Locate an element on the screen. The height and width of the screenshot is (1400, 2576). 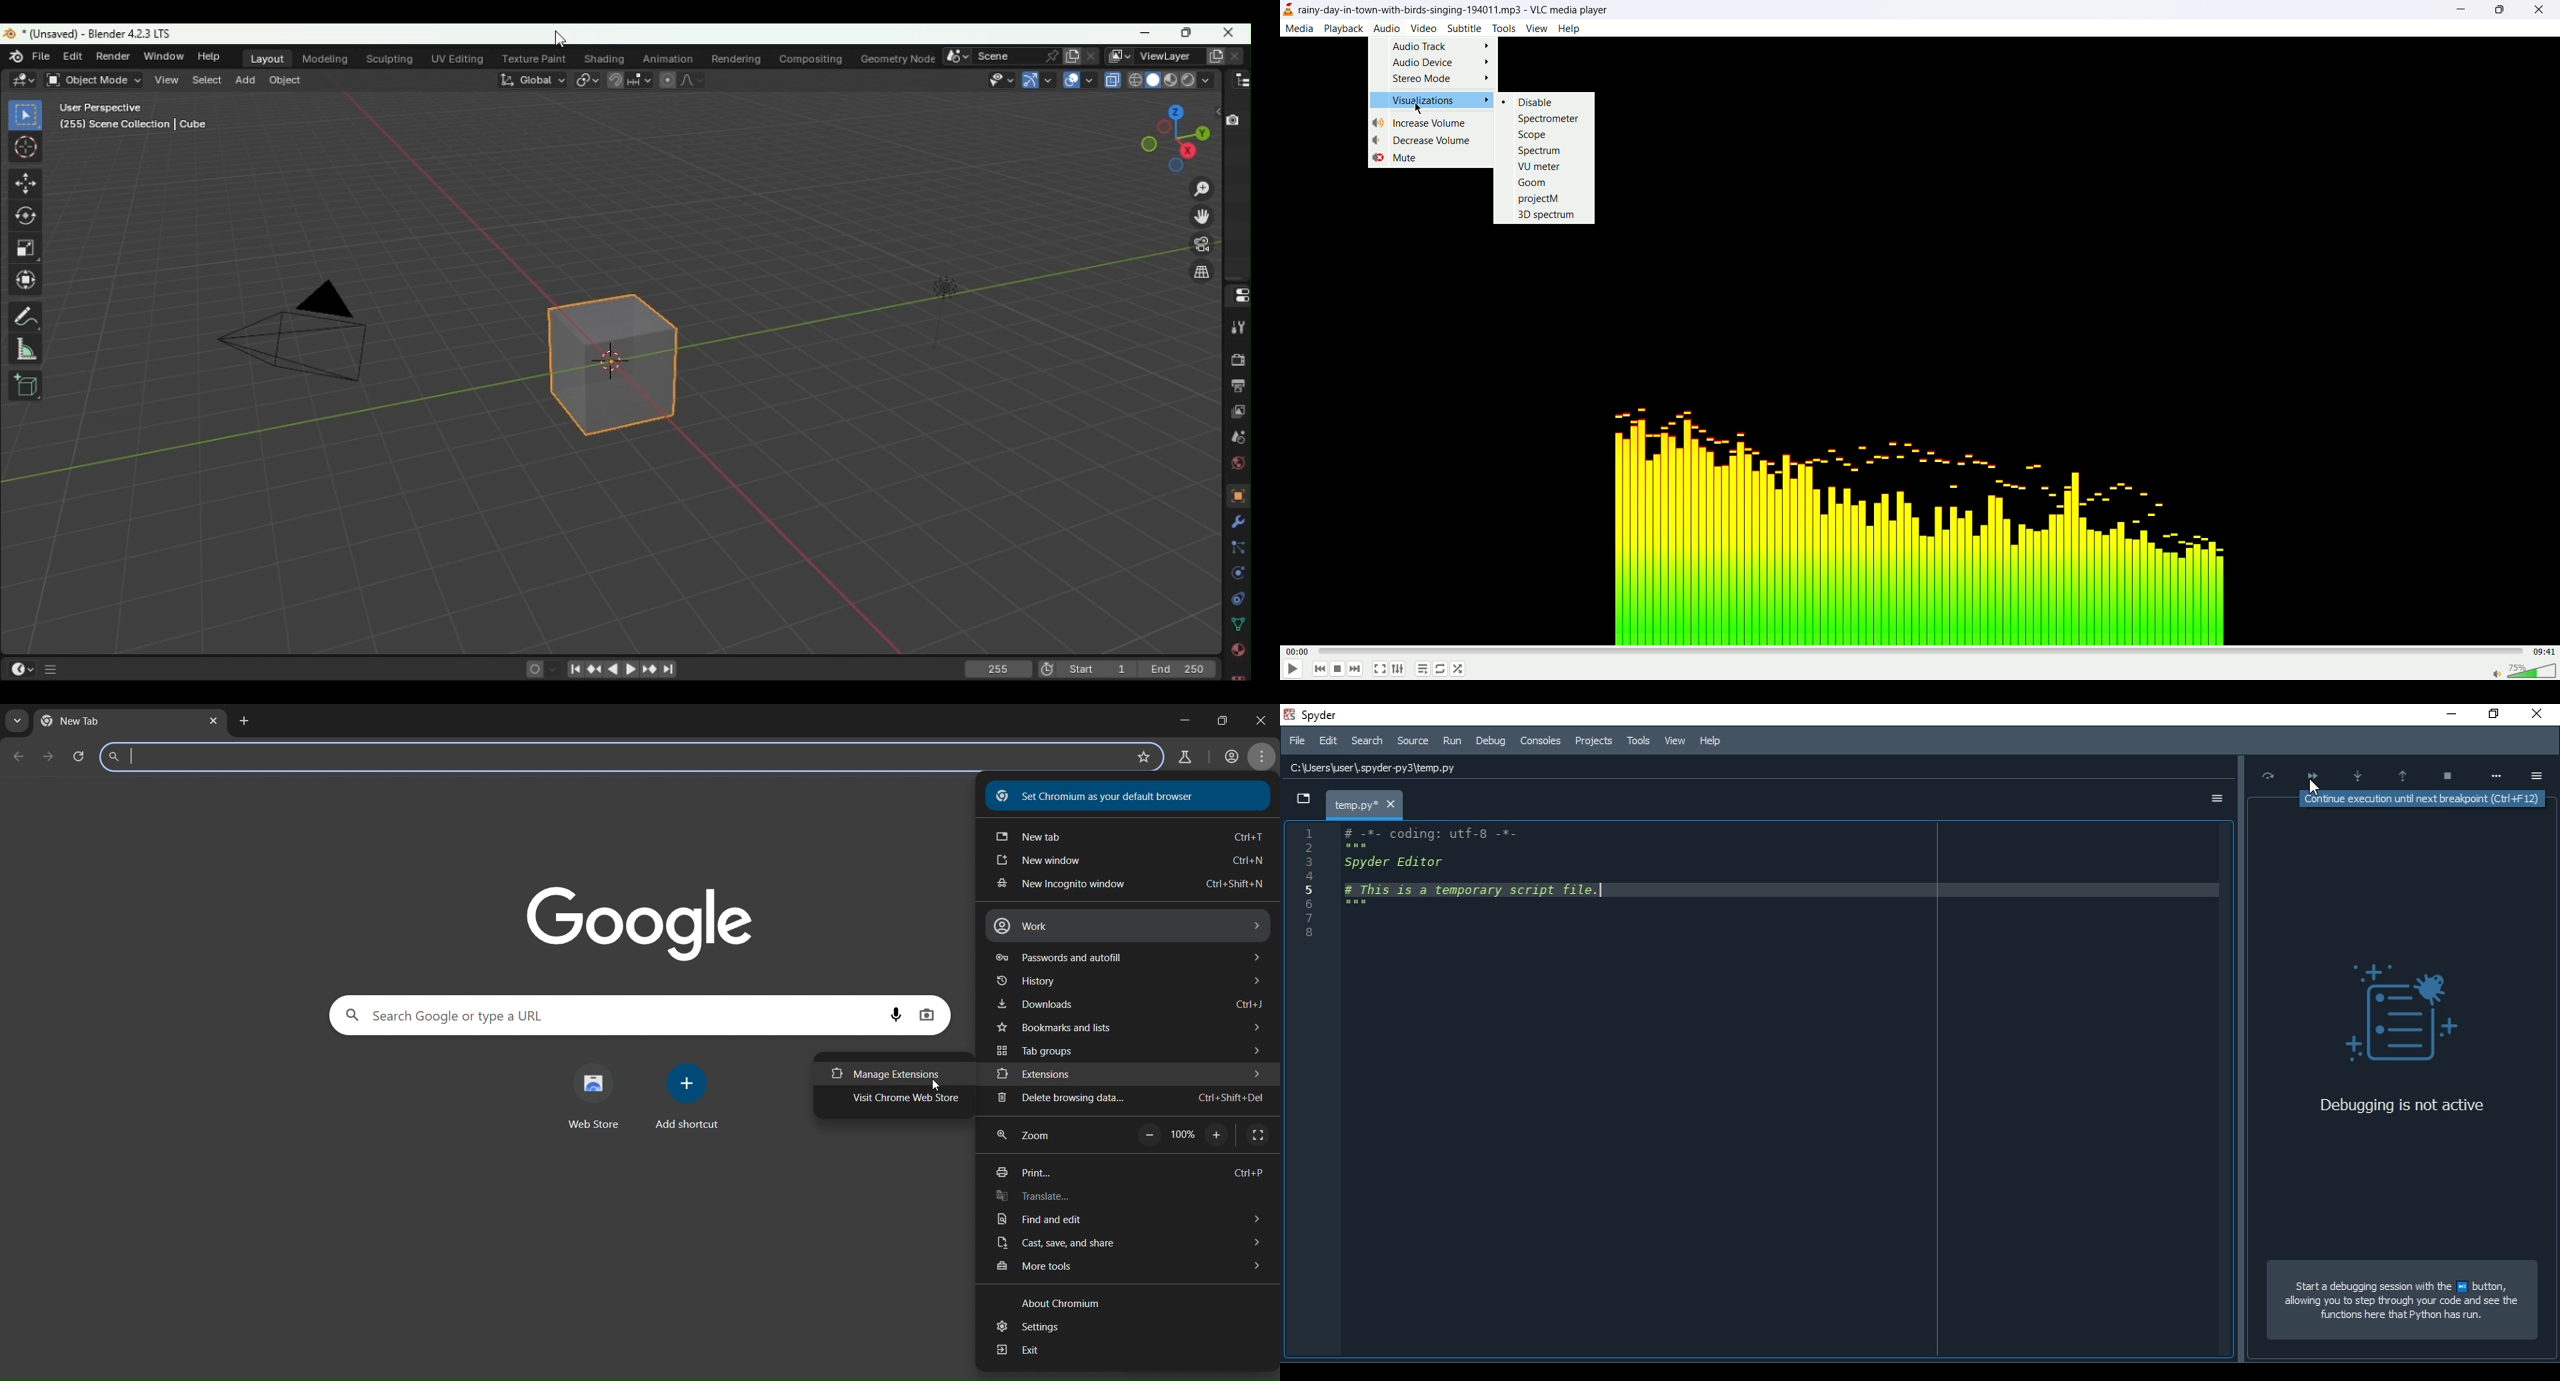
Editor type is located at coordinates (22, 668).